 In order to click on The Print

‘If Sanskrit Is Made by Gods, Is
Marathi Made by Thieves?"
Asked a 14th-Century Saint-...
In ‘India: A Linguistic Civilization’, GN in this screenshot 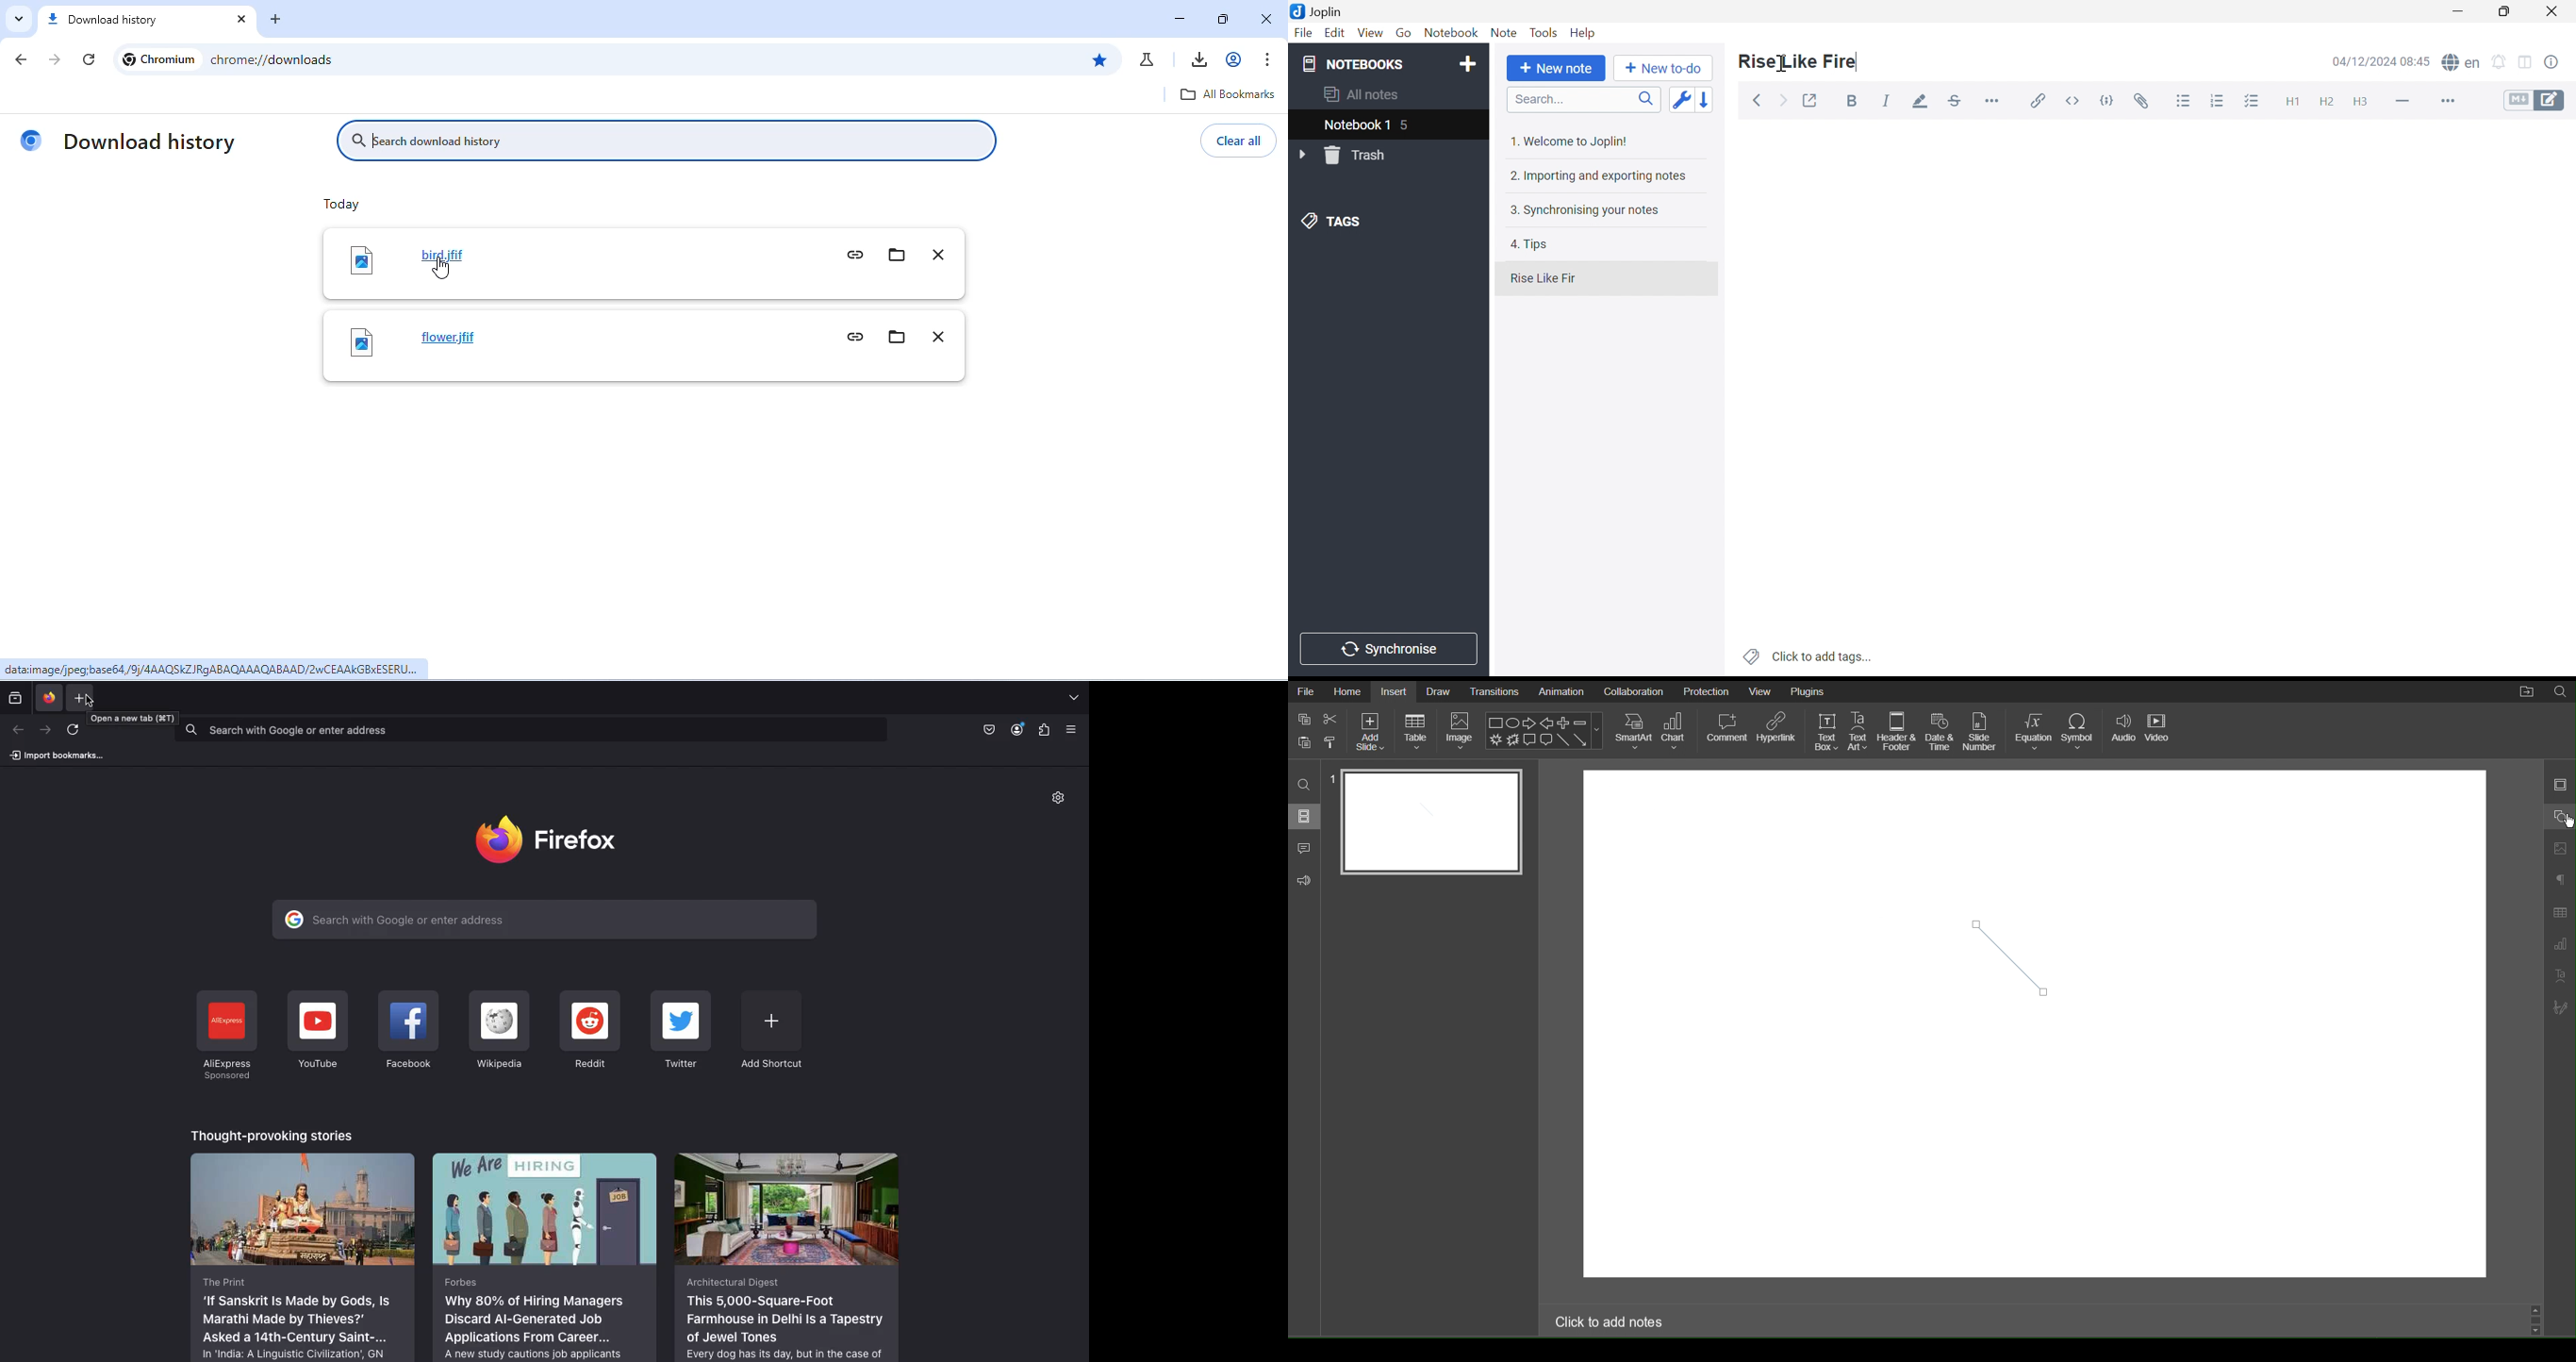, I will do `click(303, 1256)`.